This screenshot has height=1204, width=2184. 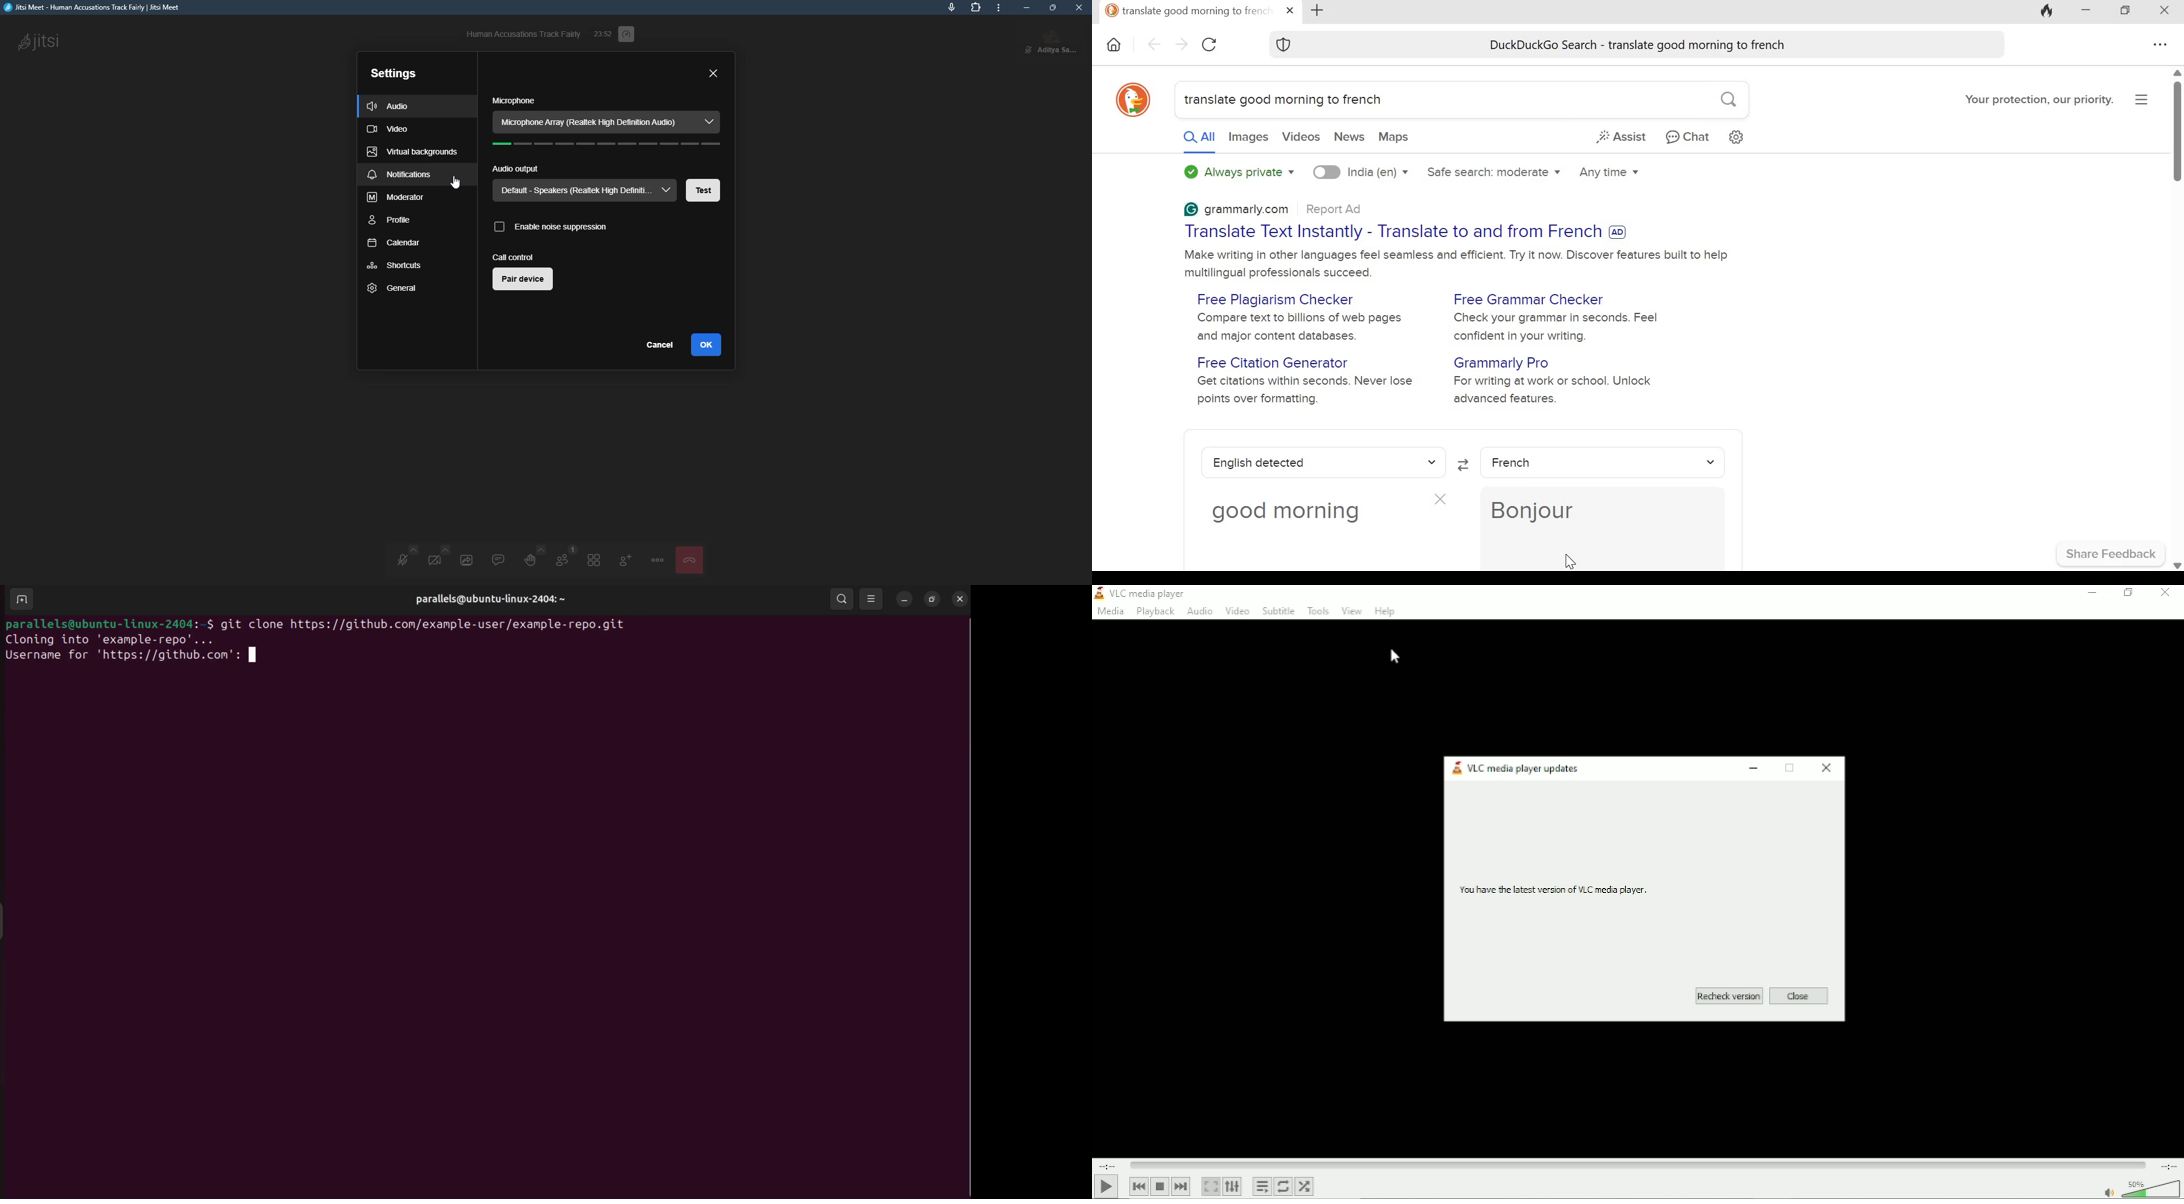 What do you see at coordinates (1728, 996) in the screenshot?
I see `Recheck version` at bounding box center [1728, 996].